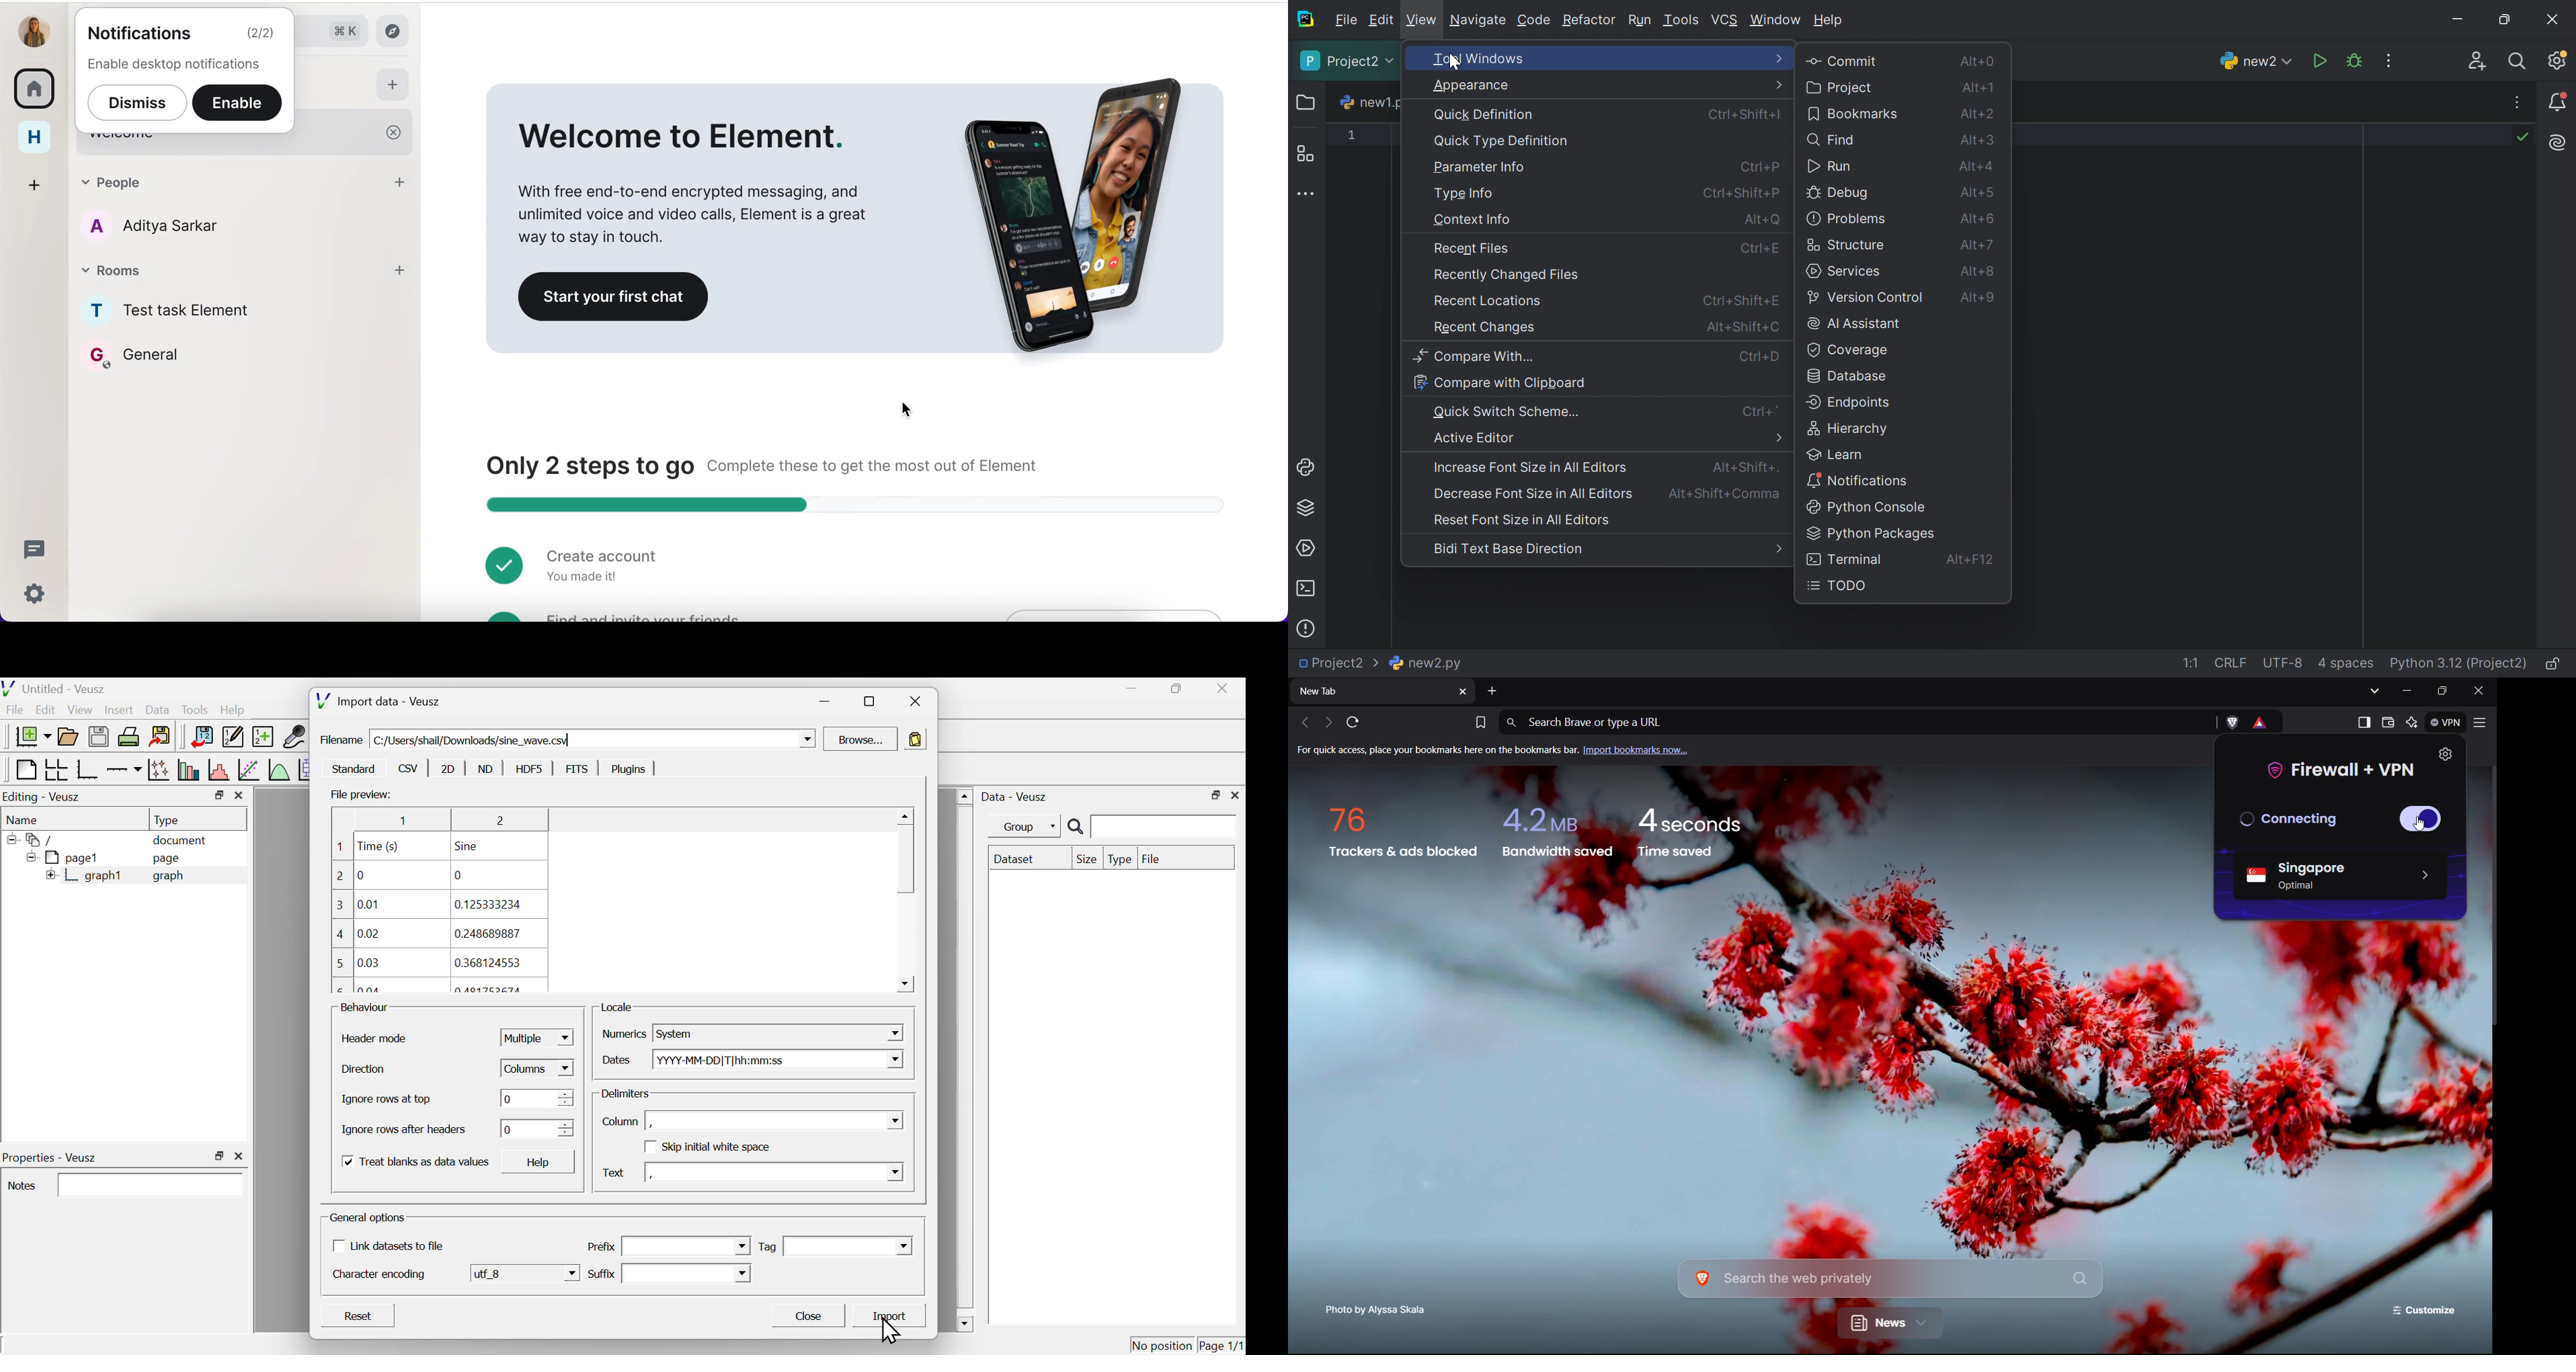  Describe the element at coordinates (593, 739) in the screenshot. I see `C:/Users/shail/Downloads/sine_wave.csv |` at that location.